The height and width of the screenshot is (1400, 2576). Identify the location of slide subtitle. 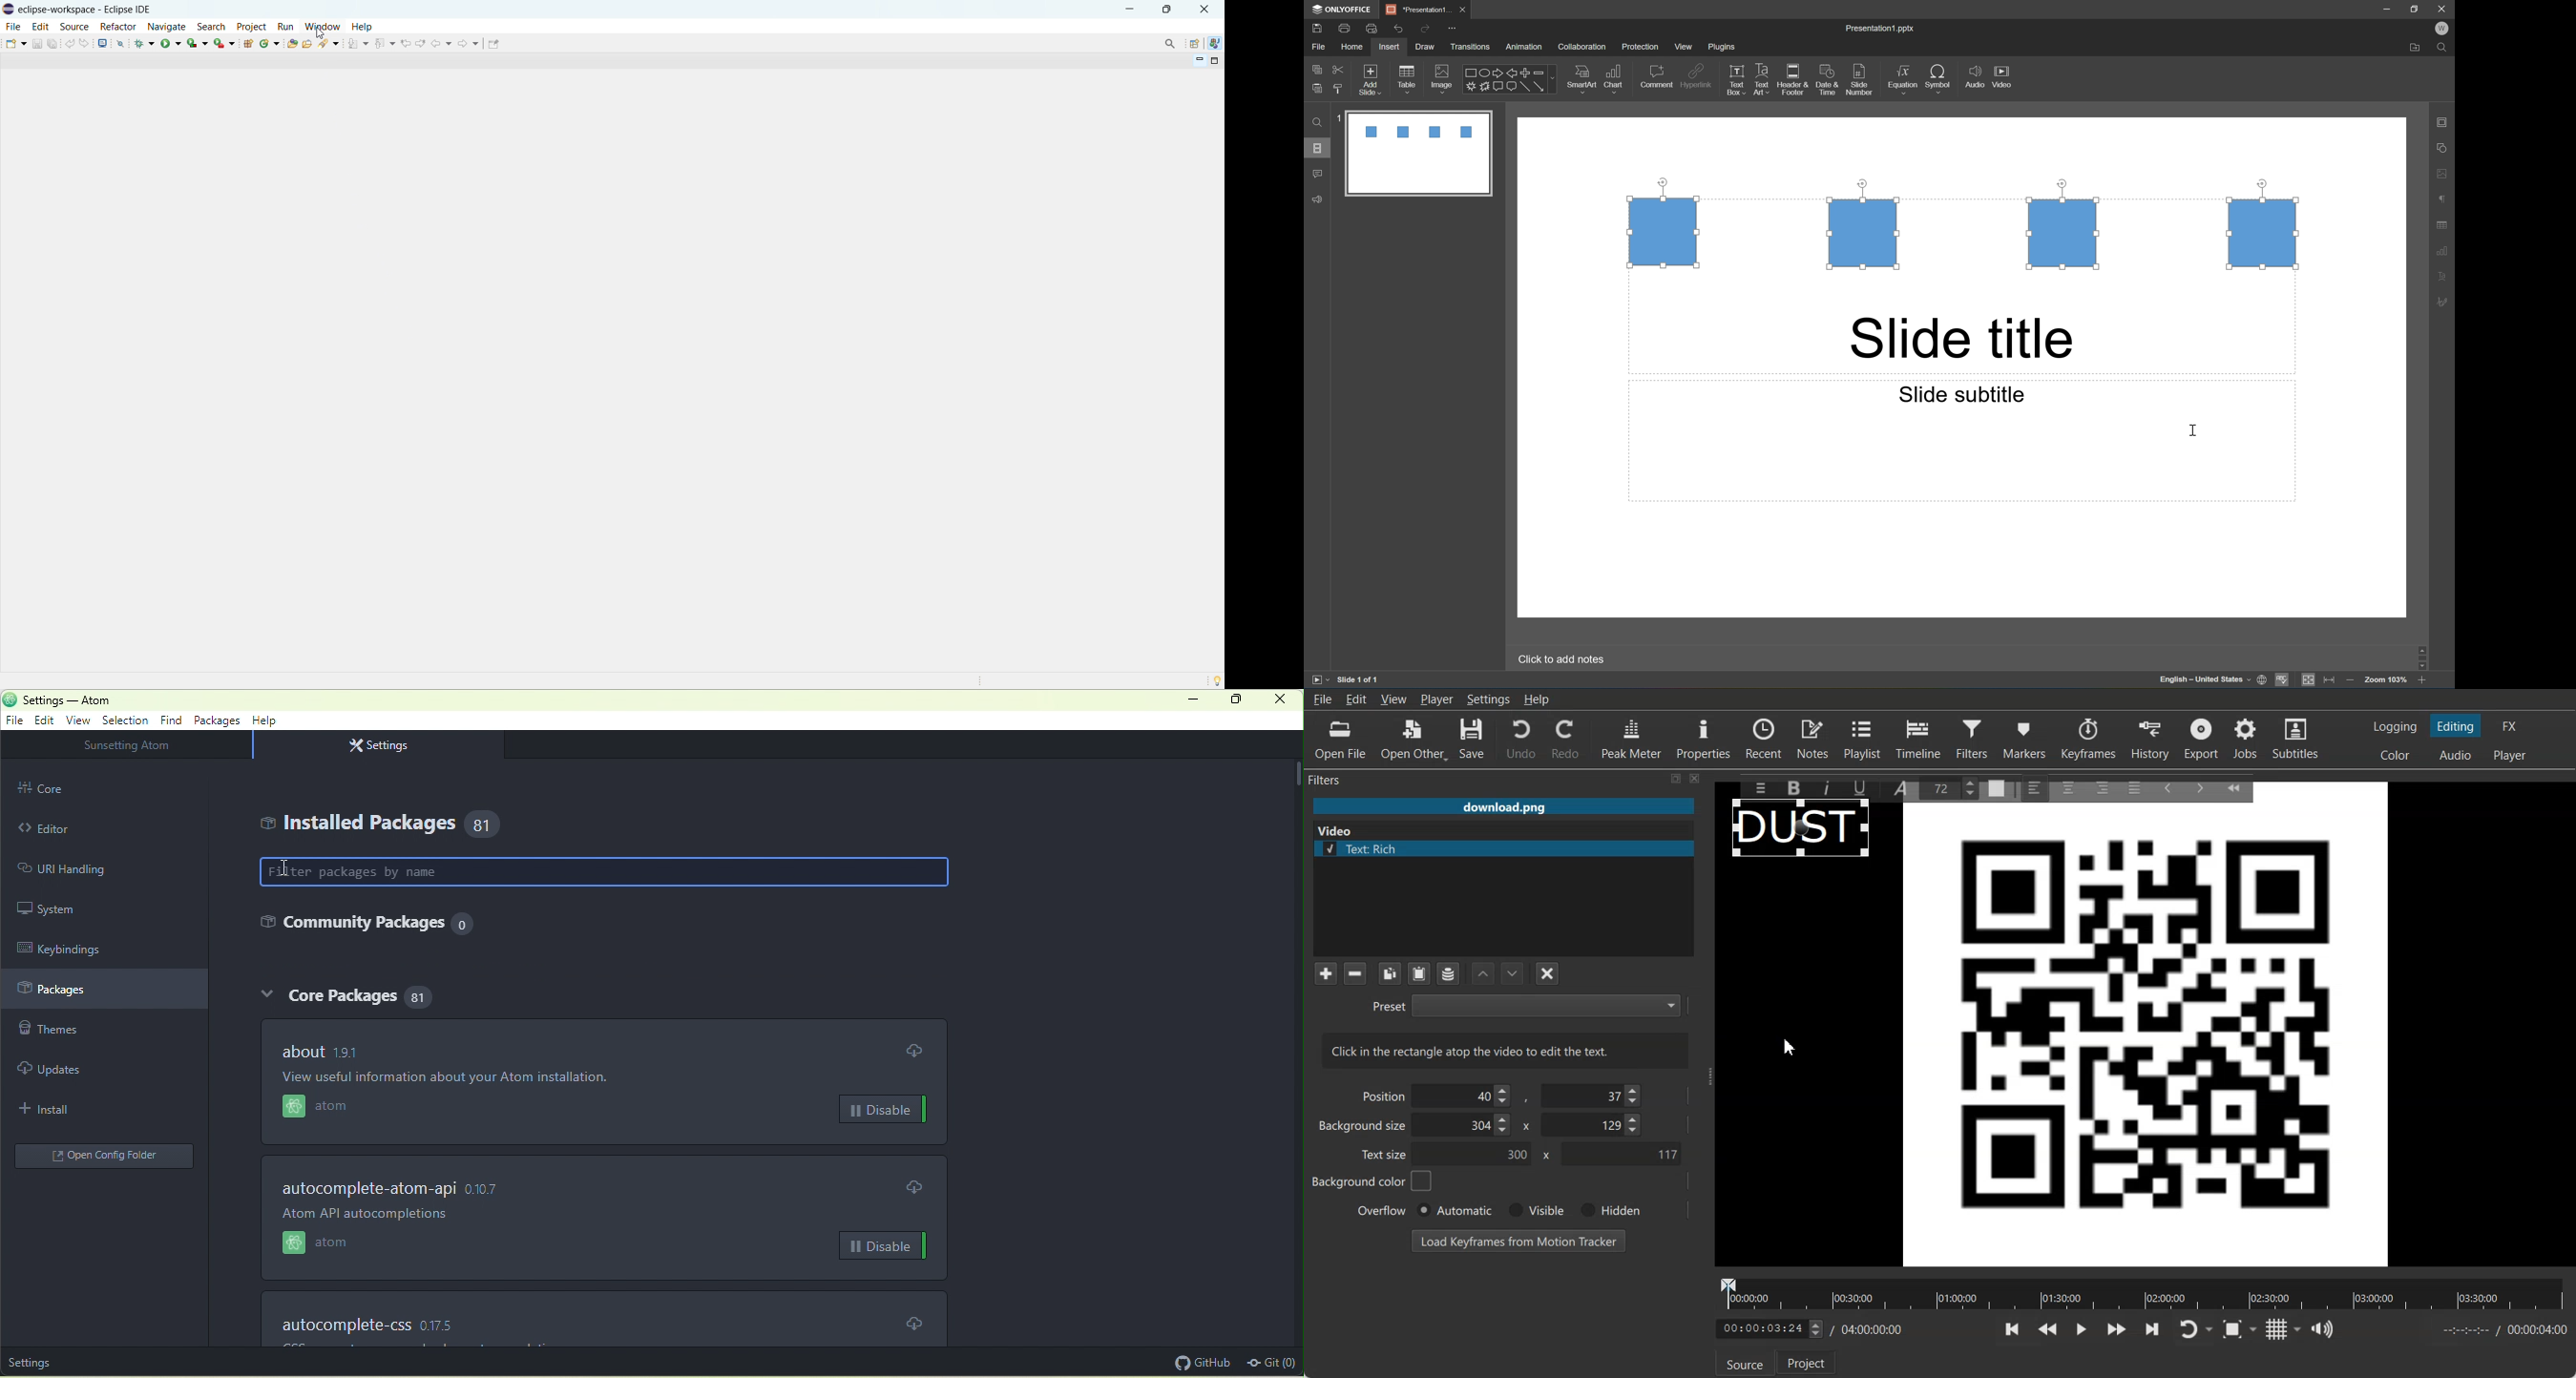
(1961, 394).